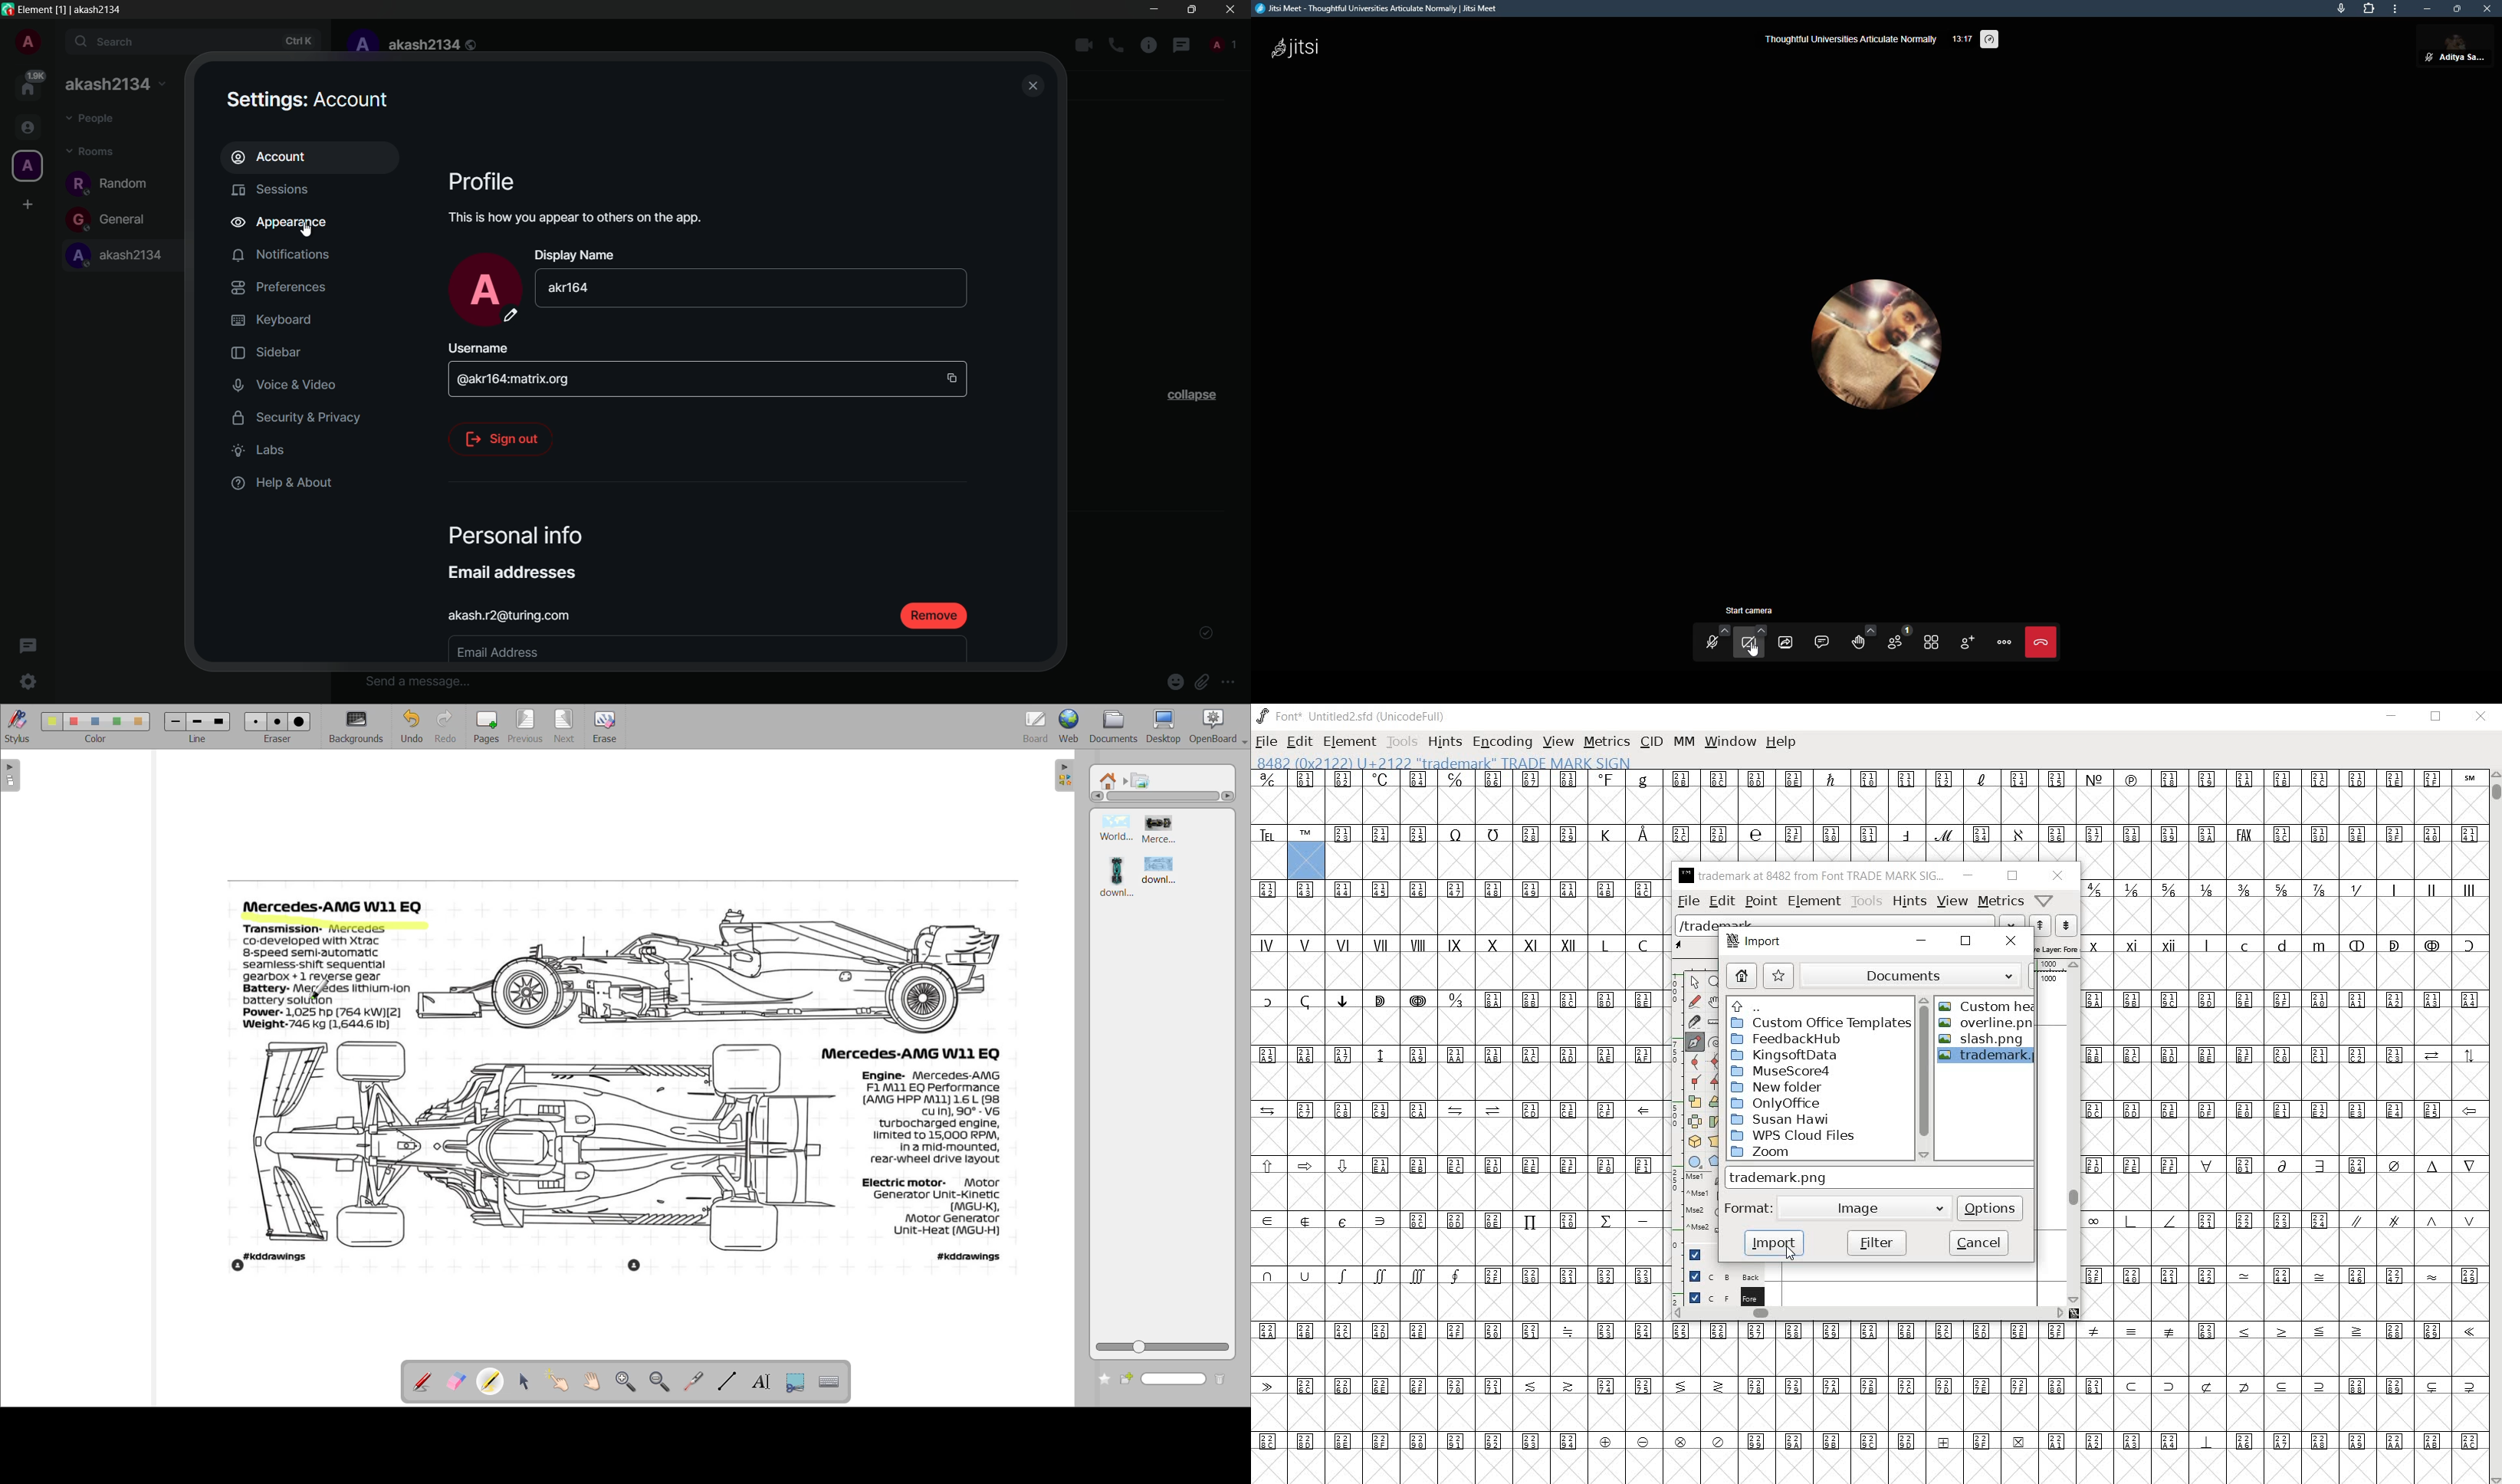 This screenshot has width=2520, height=1484. What do you see at coordinates (291, 416) in the screenshot?
I see `security and privacy` at bounding box center [291, 416].